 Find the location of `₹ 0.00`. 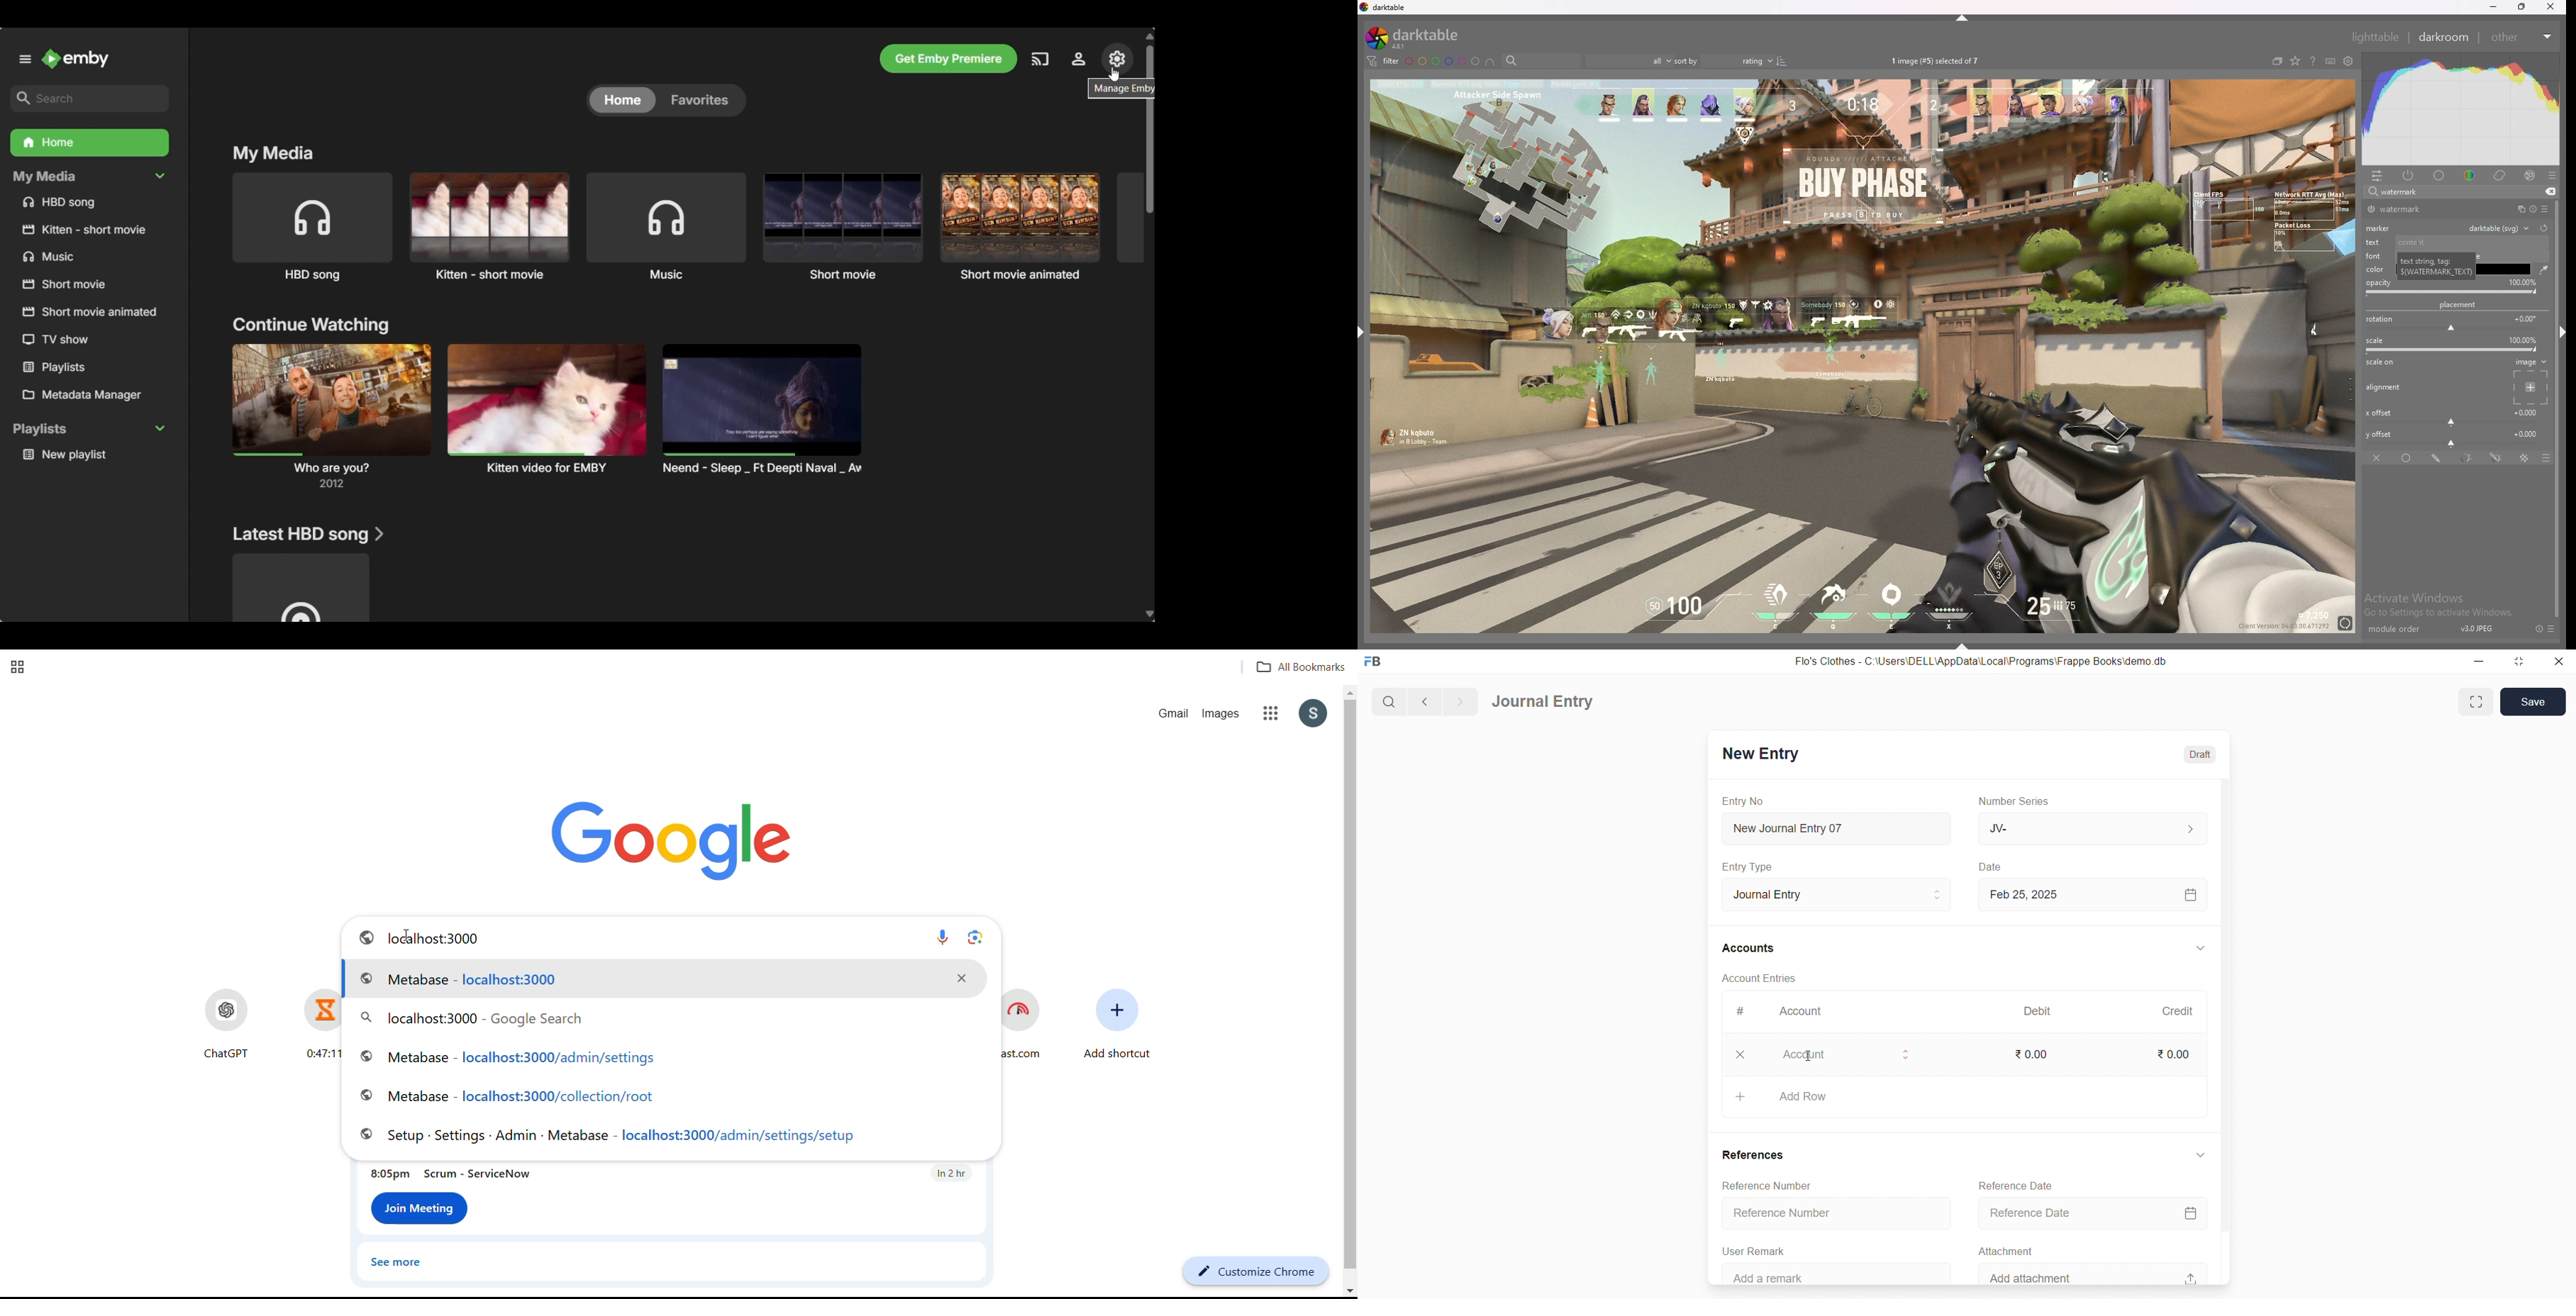

₹ 0.00 is located at coordinates (2173, 1054).